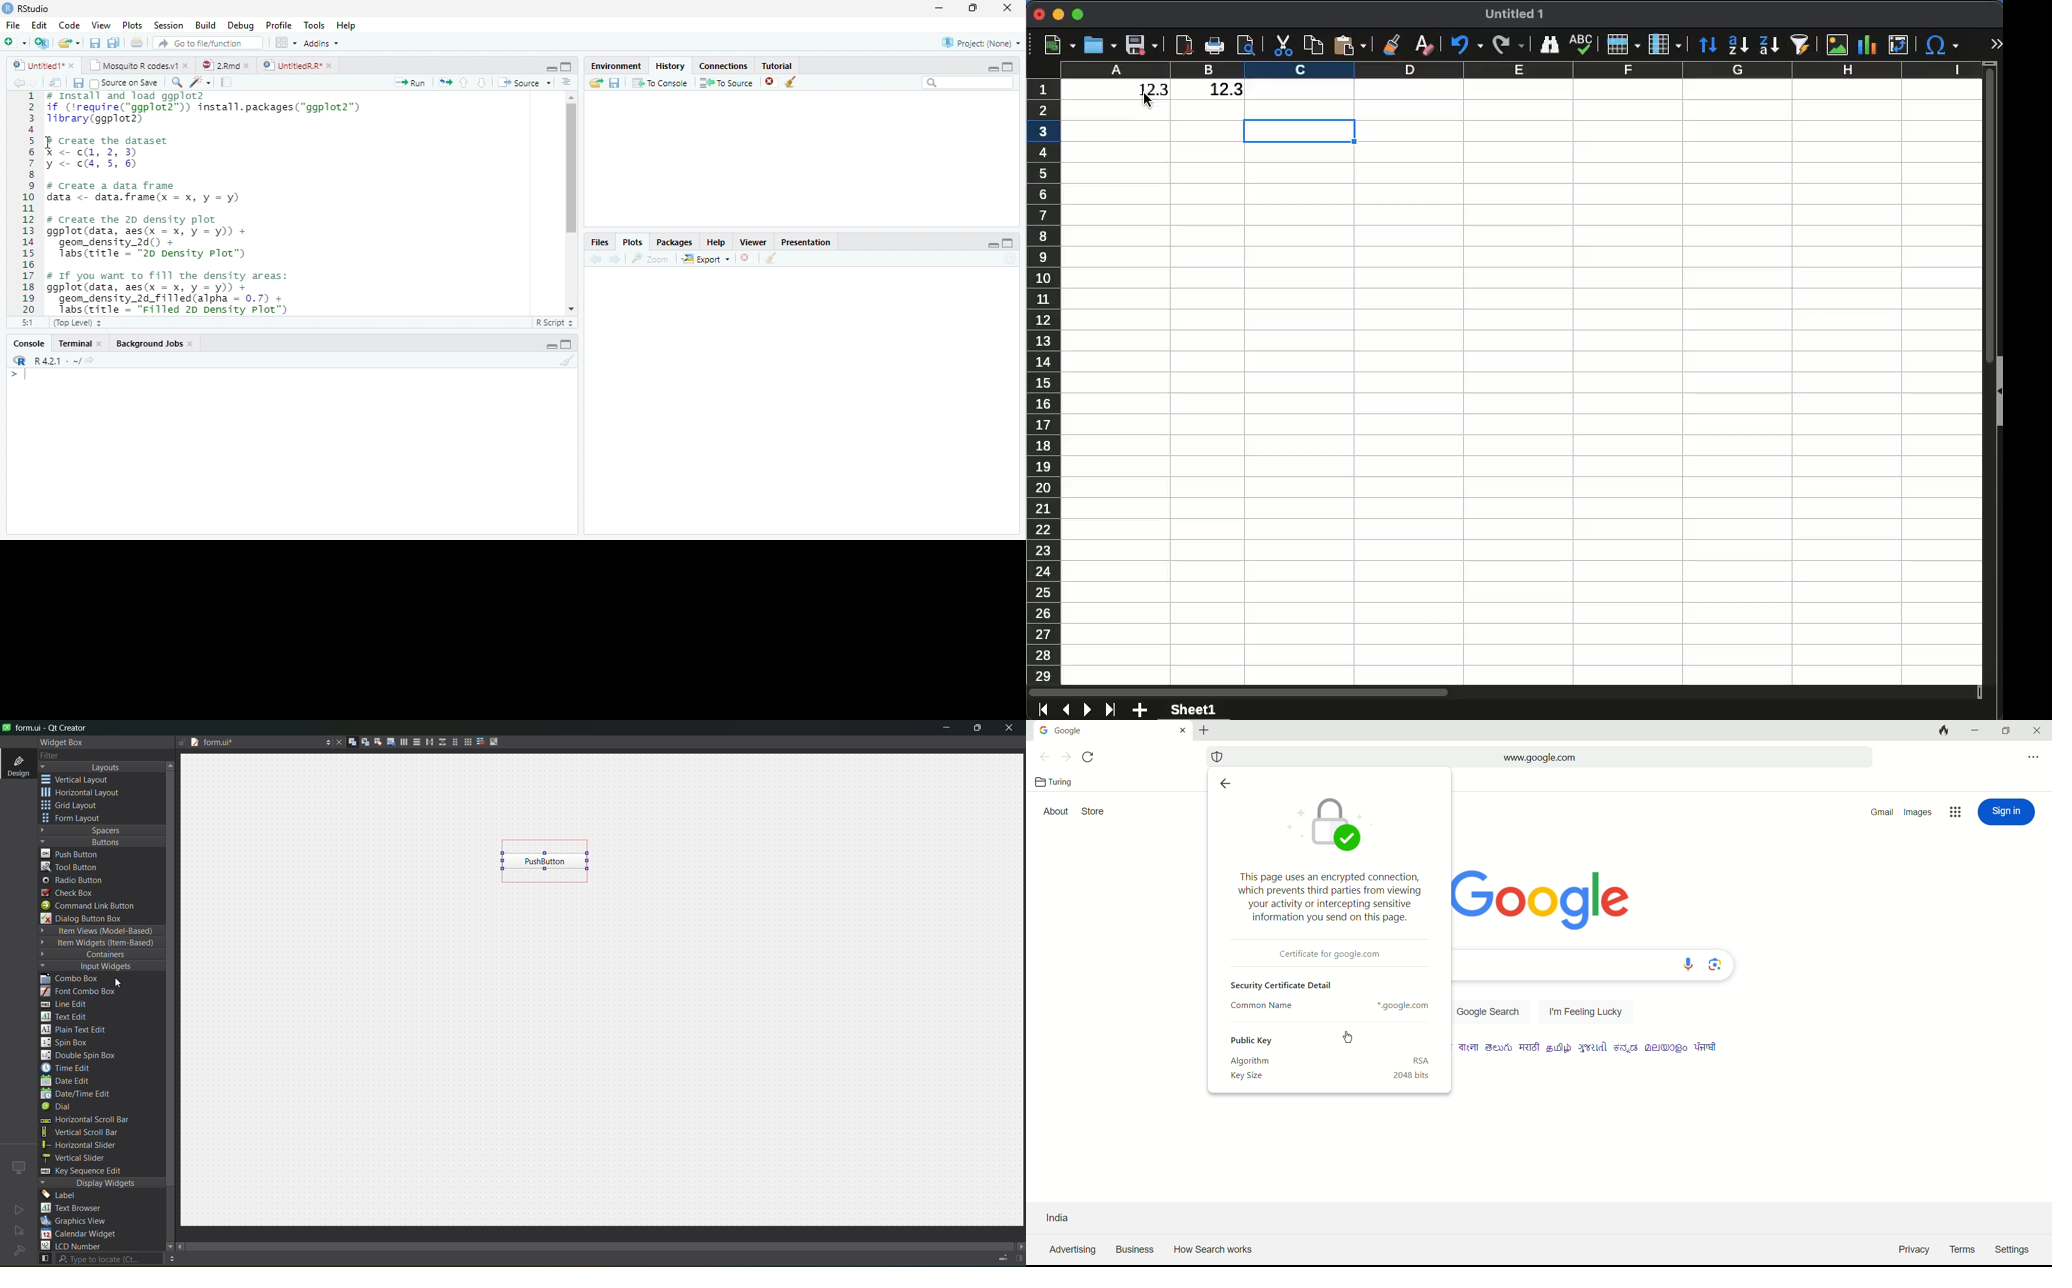 Image resolution: width=2072 pixels, height=1288 pixels. What do you see at coordinates (241, 26) in the screenshot?
I see `Debug` at bounding box center [241, 26].